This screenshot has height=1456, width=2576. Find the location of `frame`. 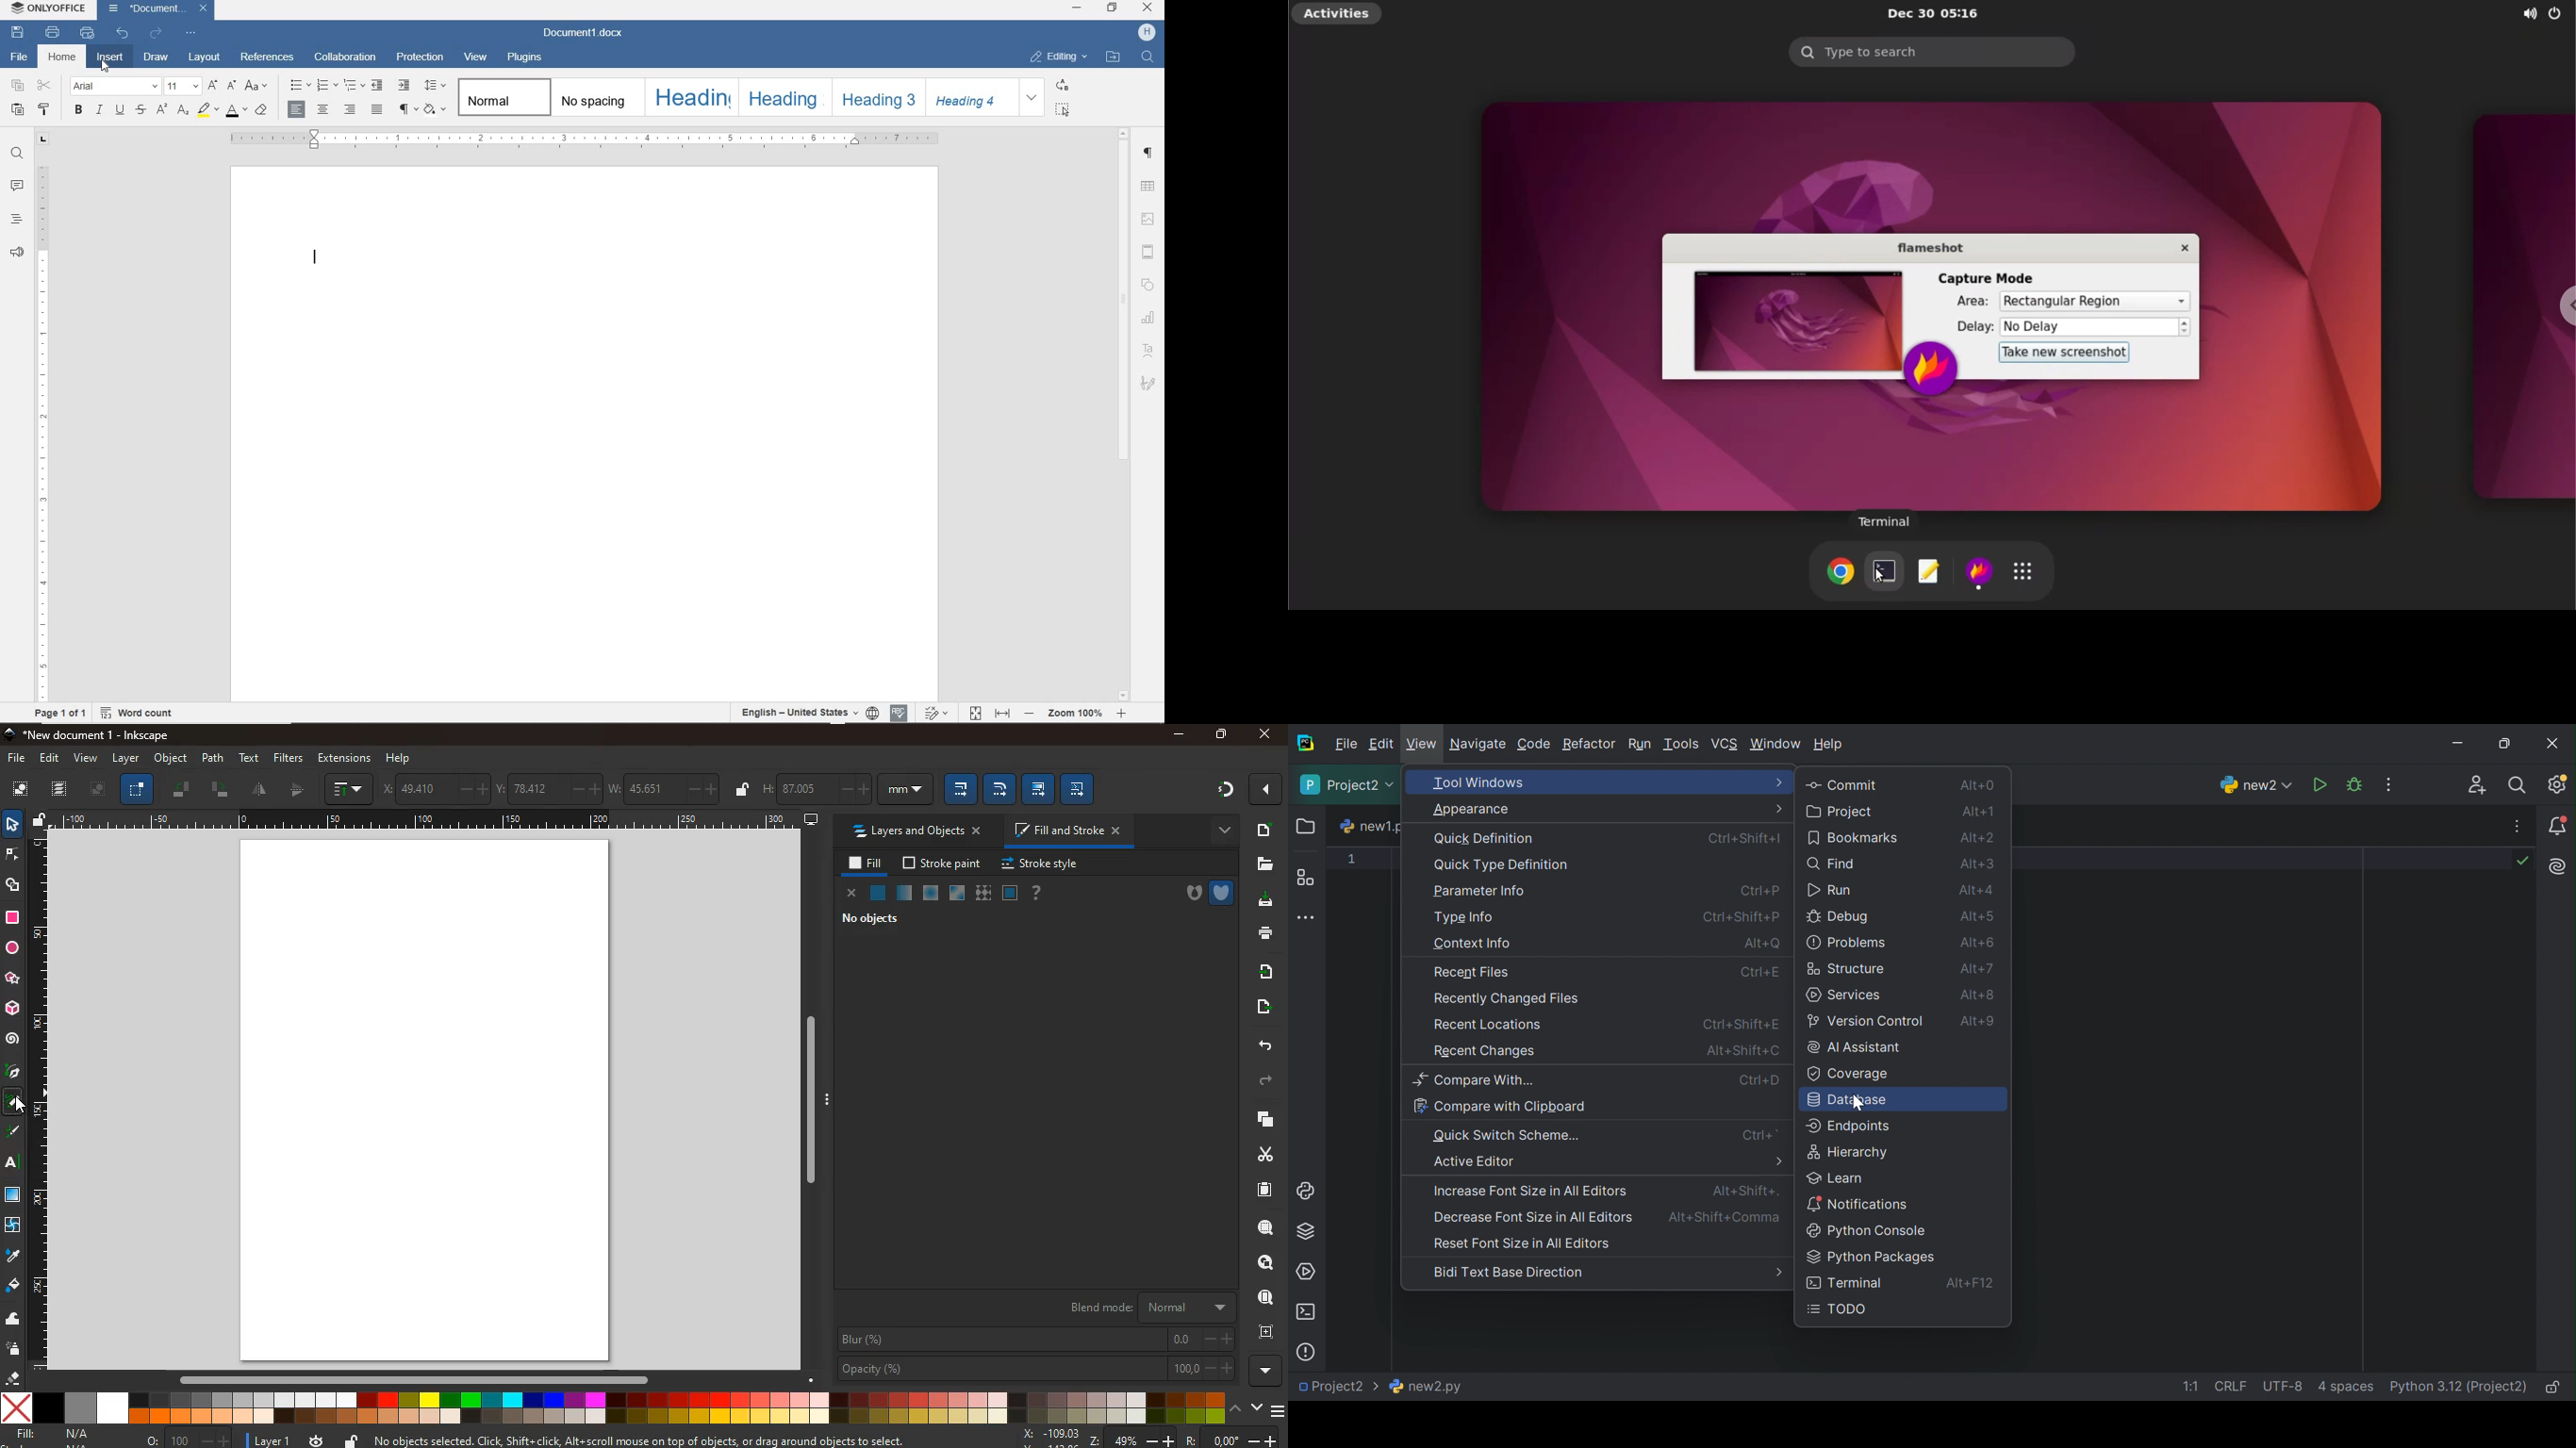

frame is located at coordinates (1267, 1263).